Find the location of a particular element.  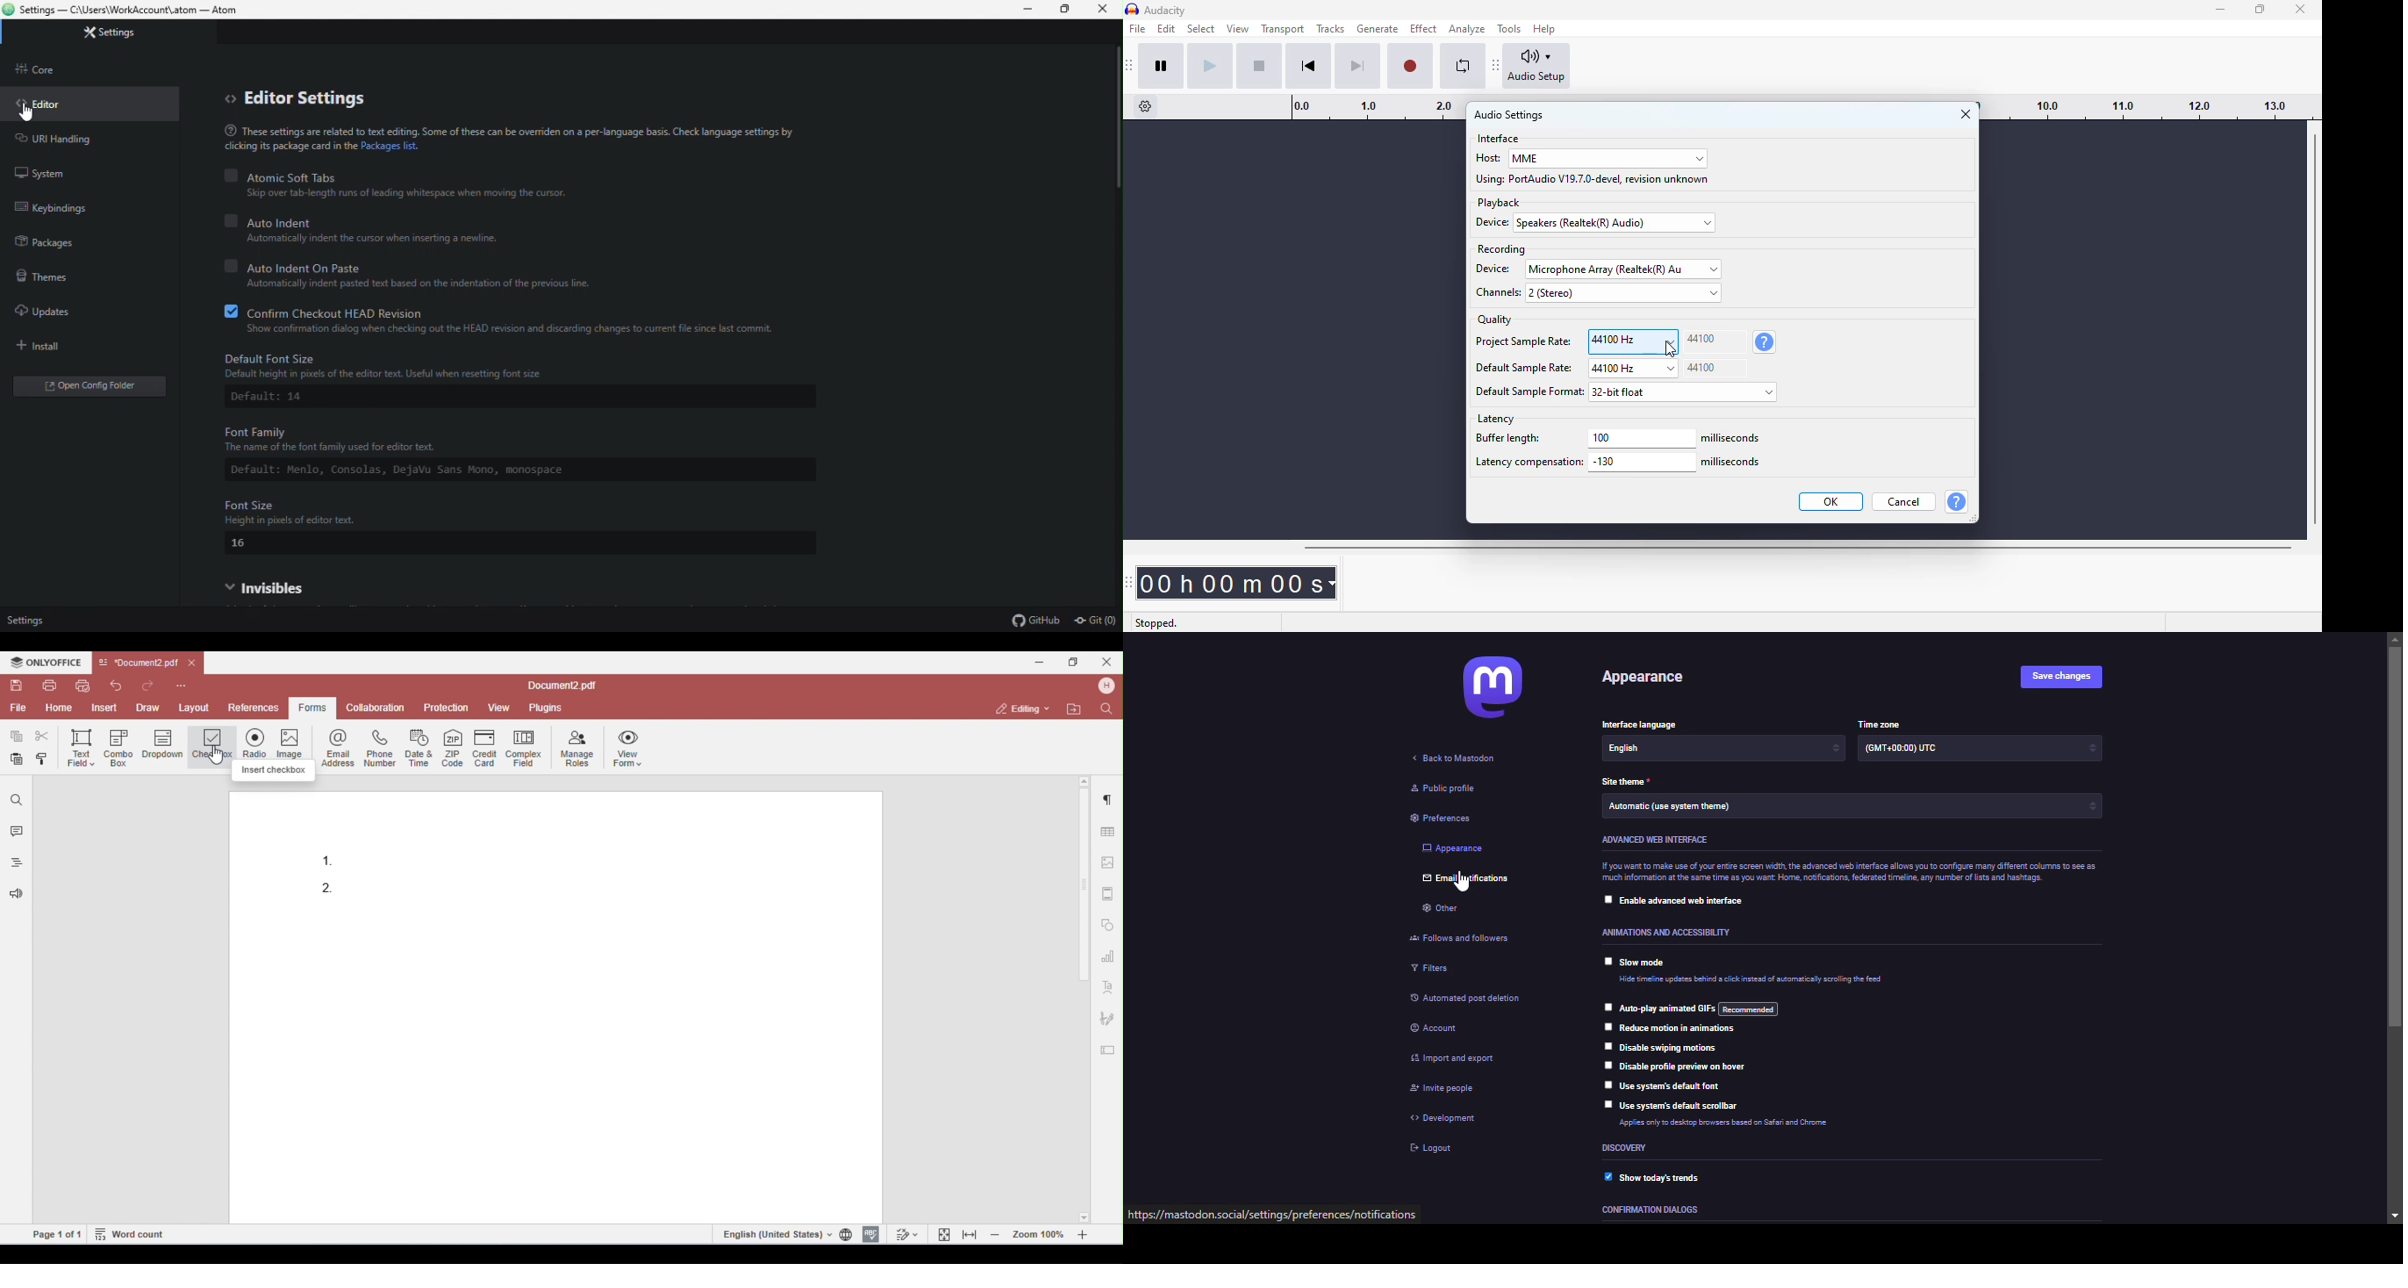

44100 is located at coordinates (1715, 368).